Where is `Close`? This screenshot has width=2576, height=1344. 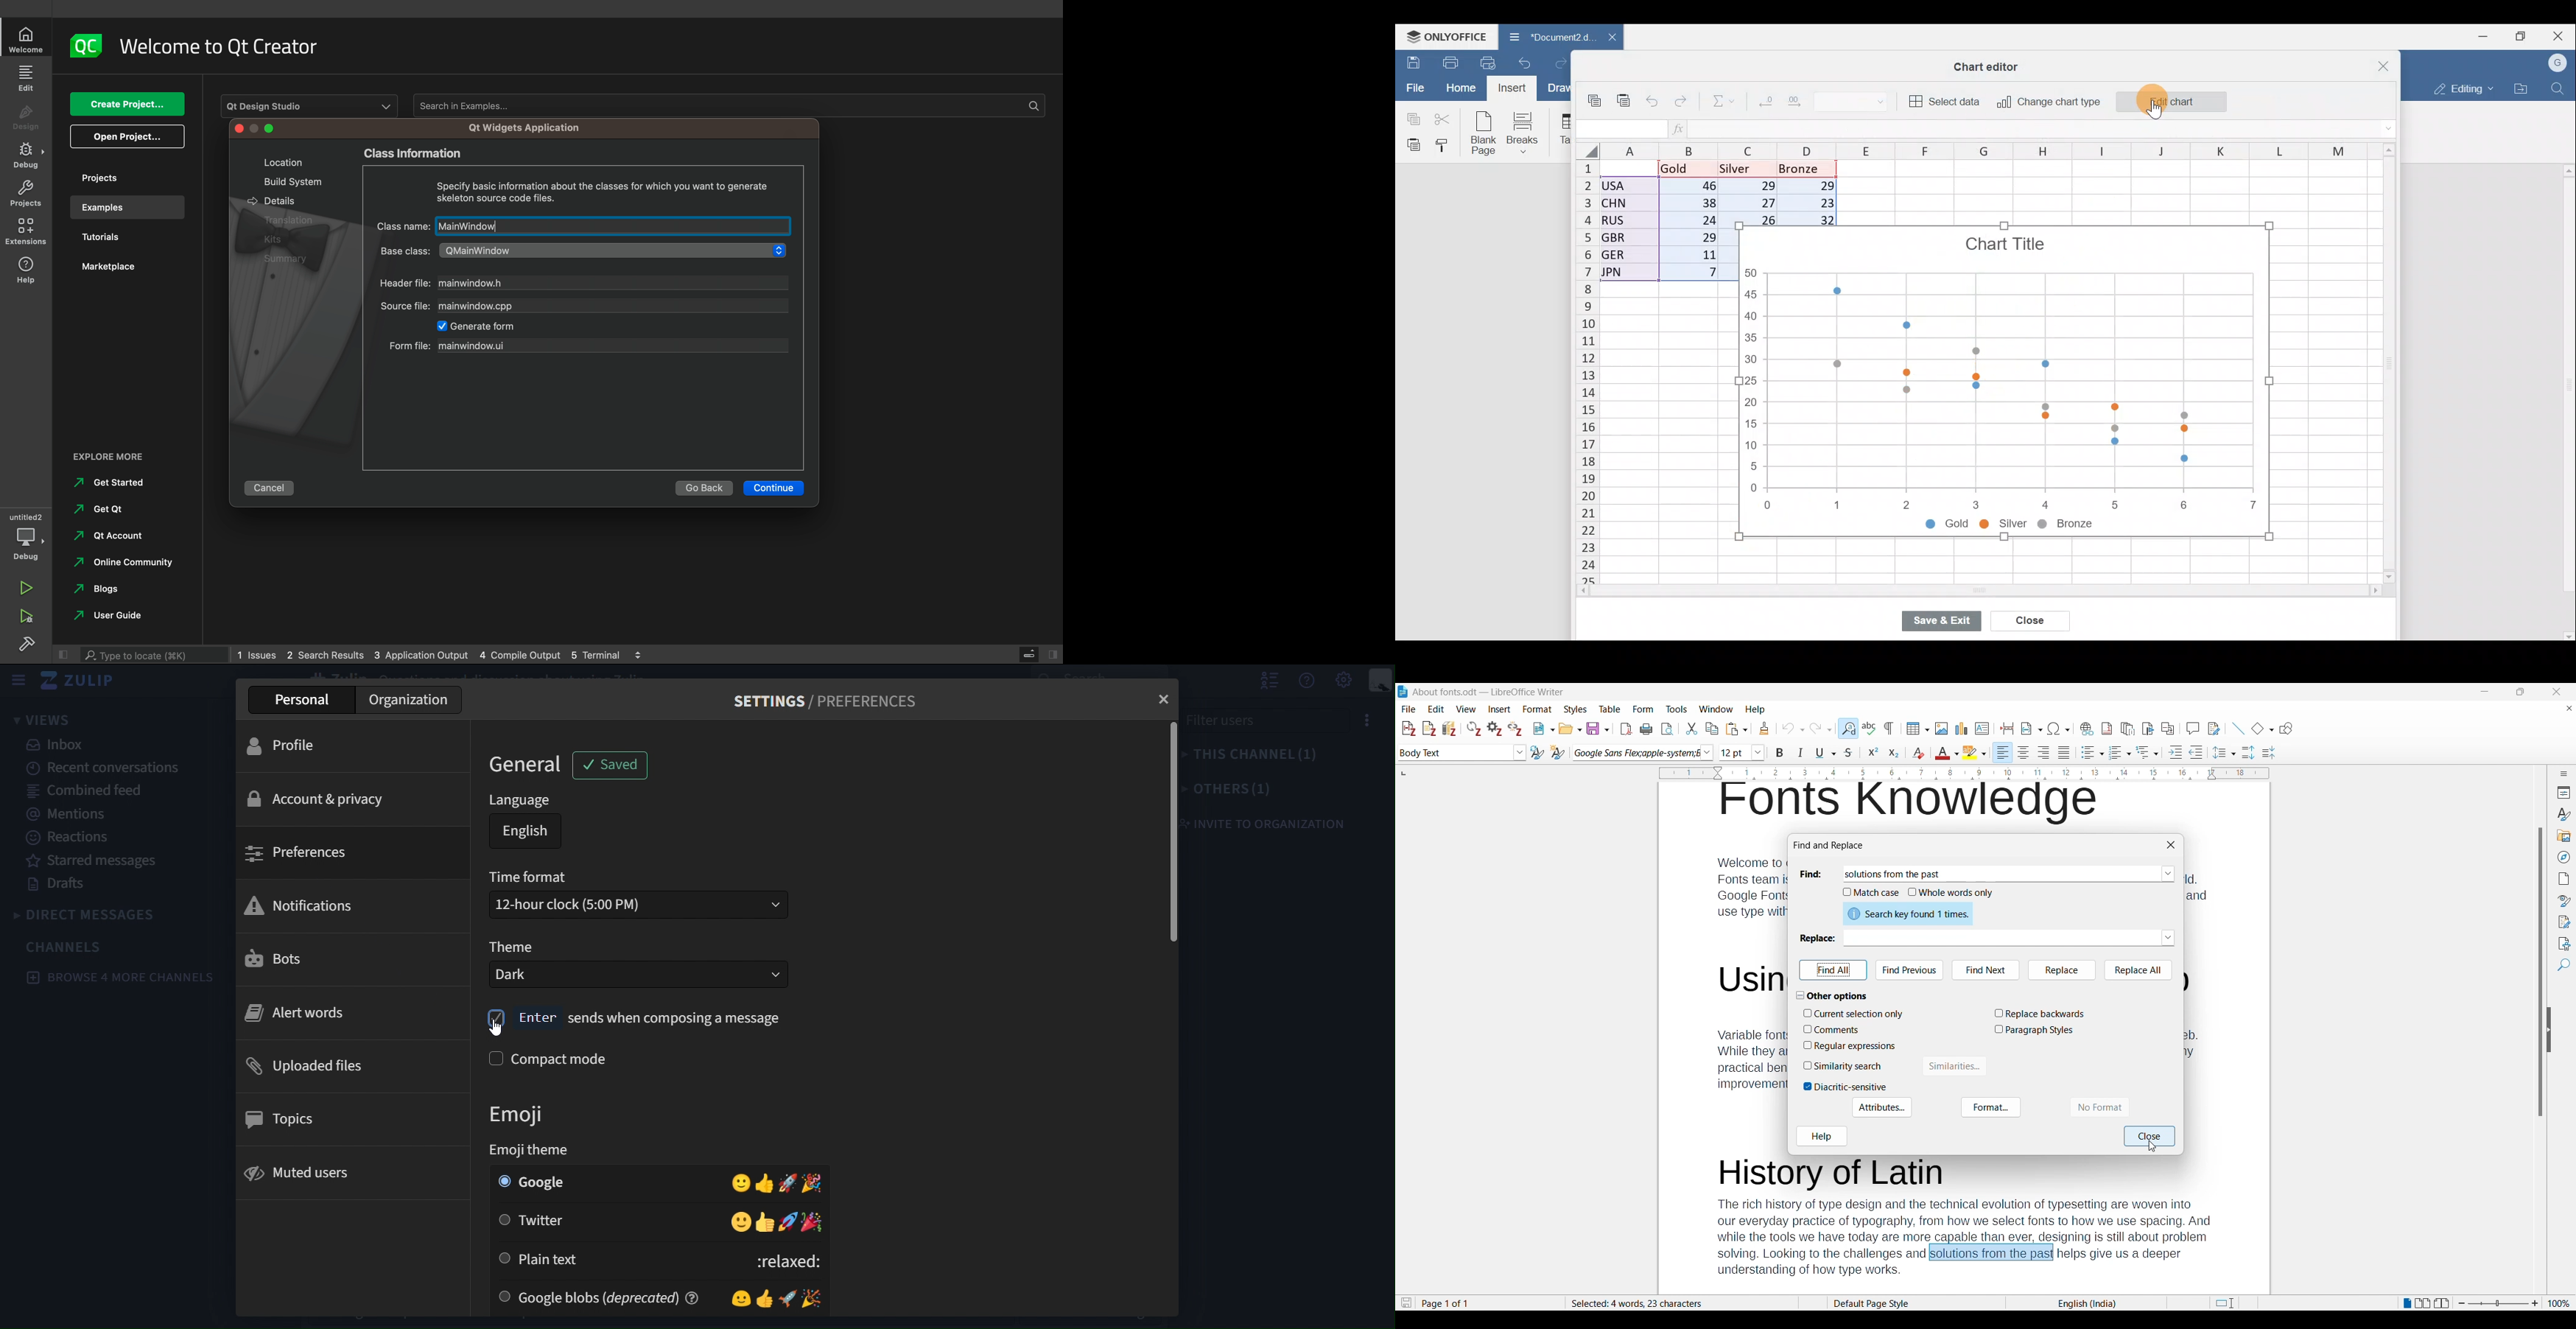
Close is located at coordinates (2376, 62).